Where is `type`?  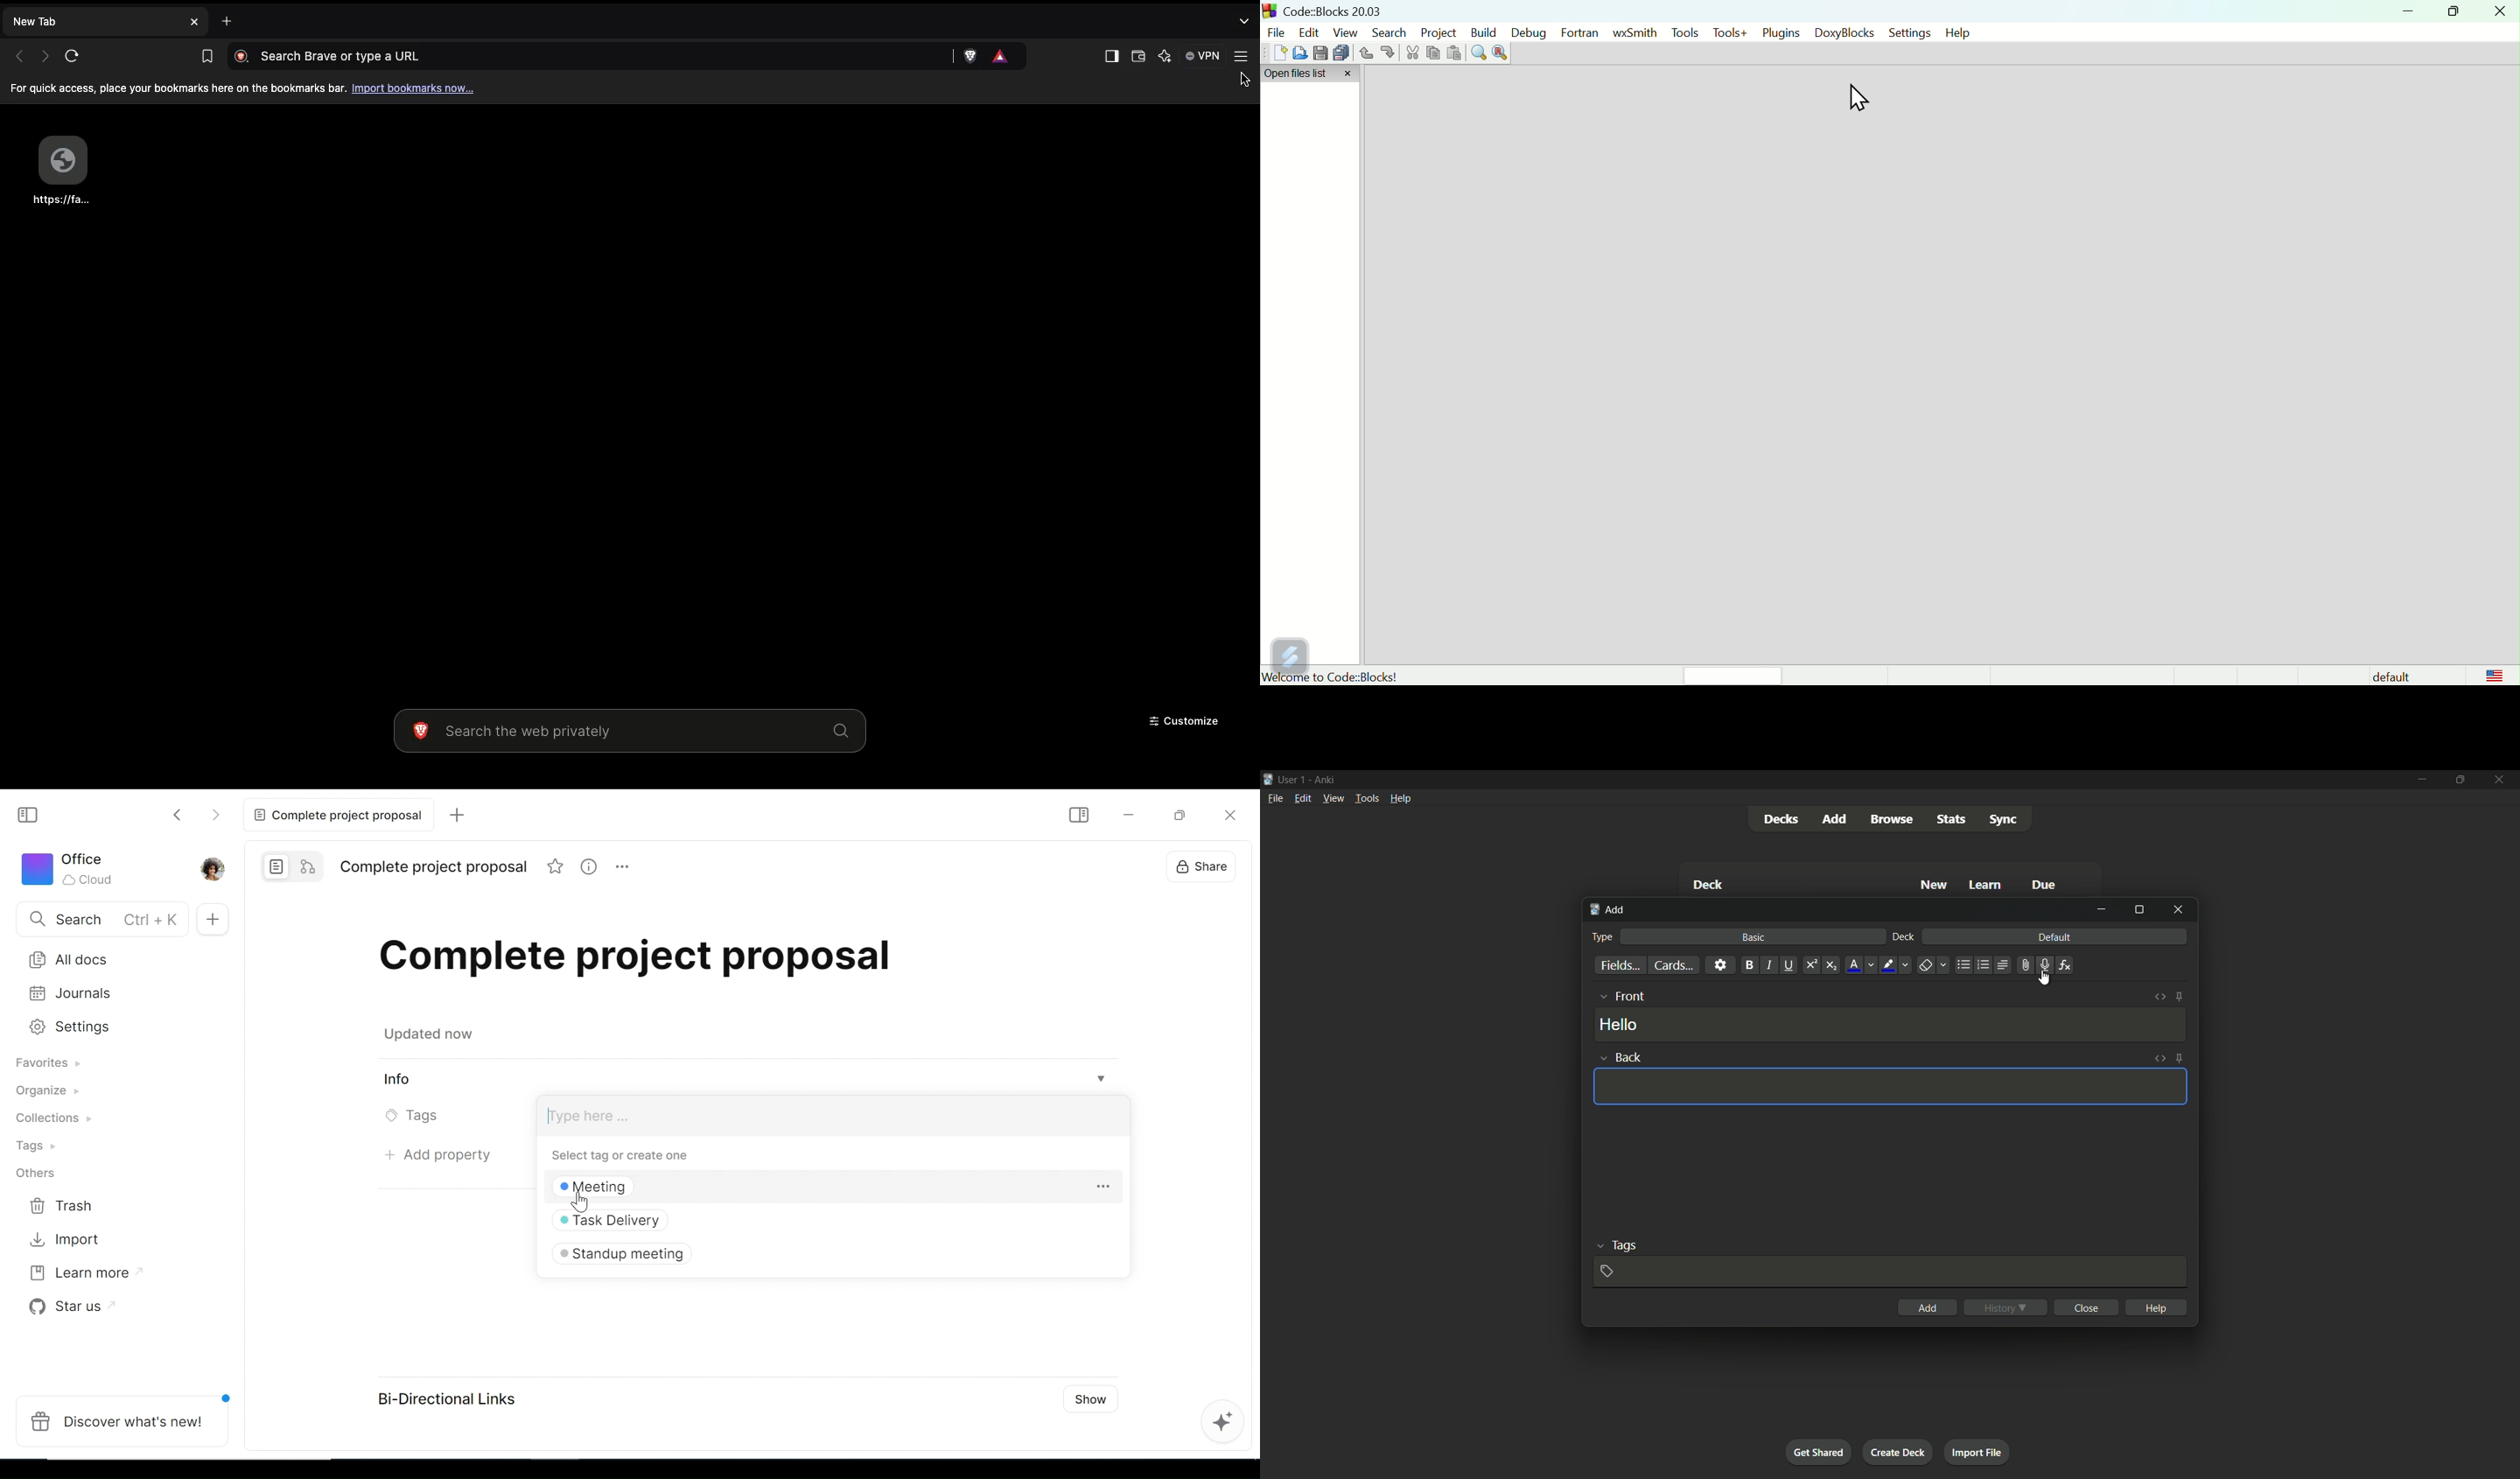 type is located at coordinates (1603, 937).